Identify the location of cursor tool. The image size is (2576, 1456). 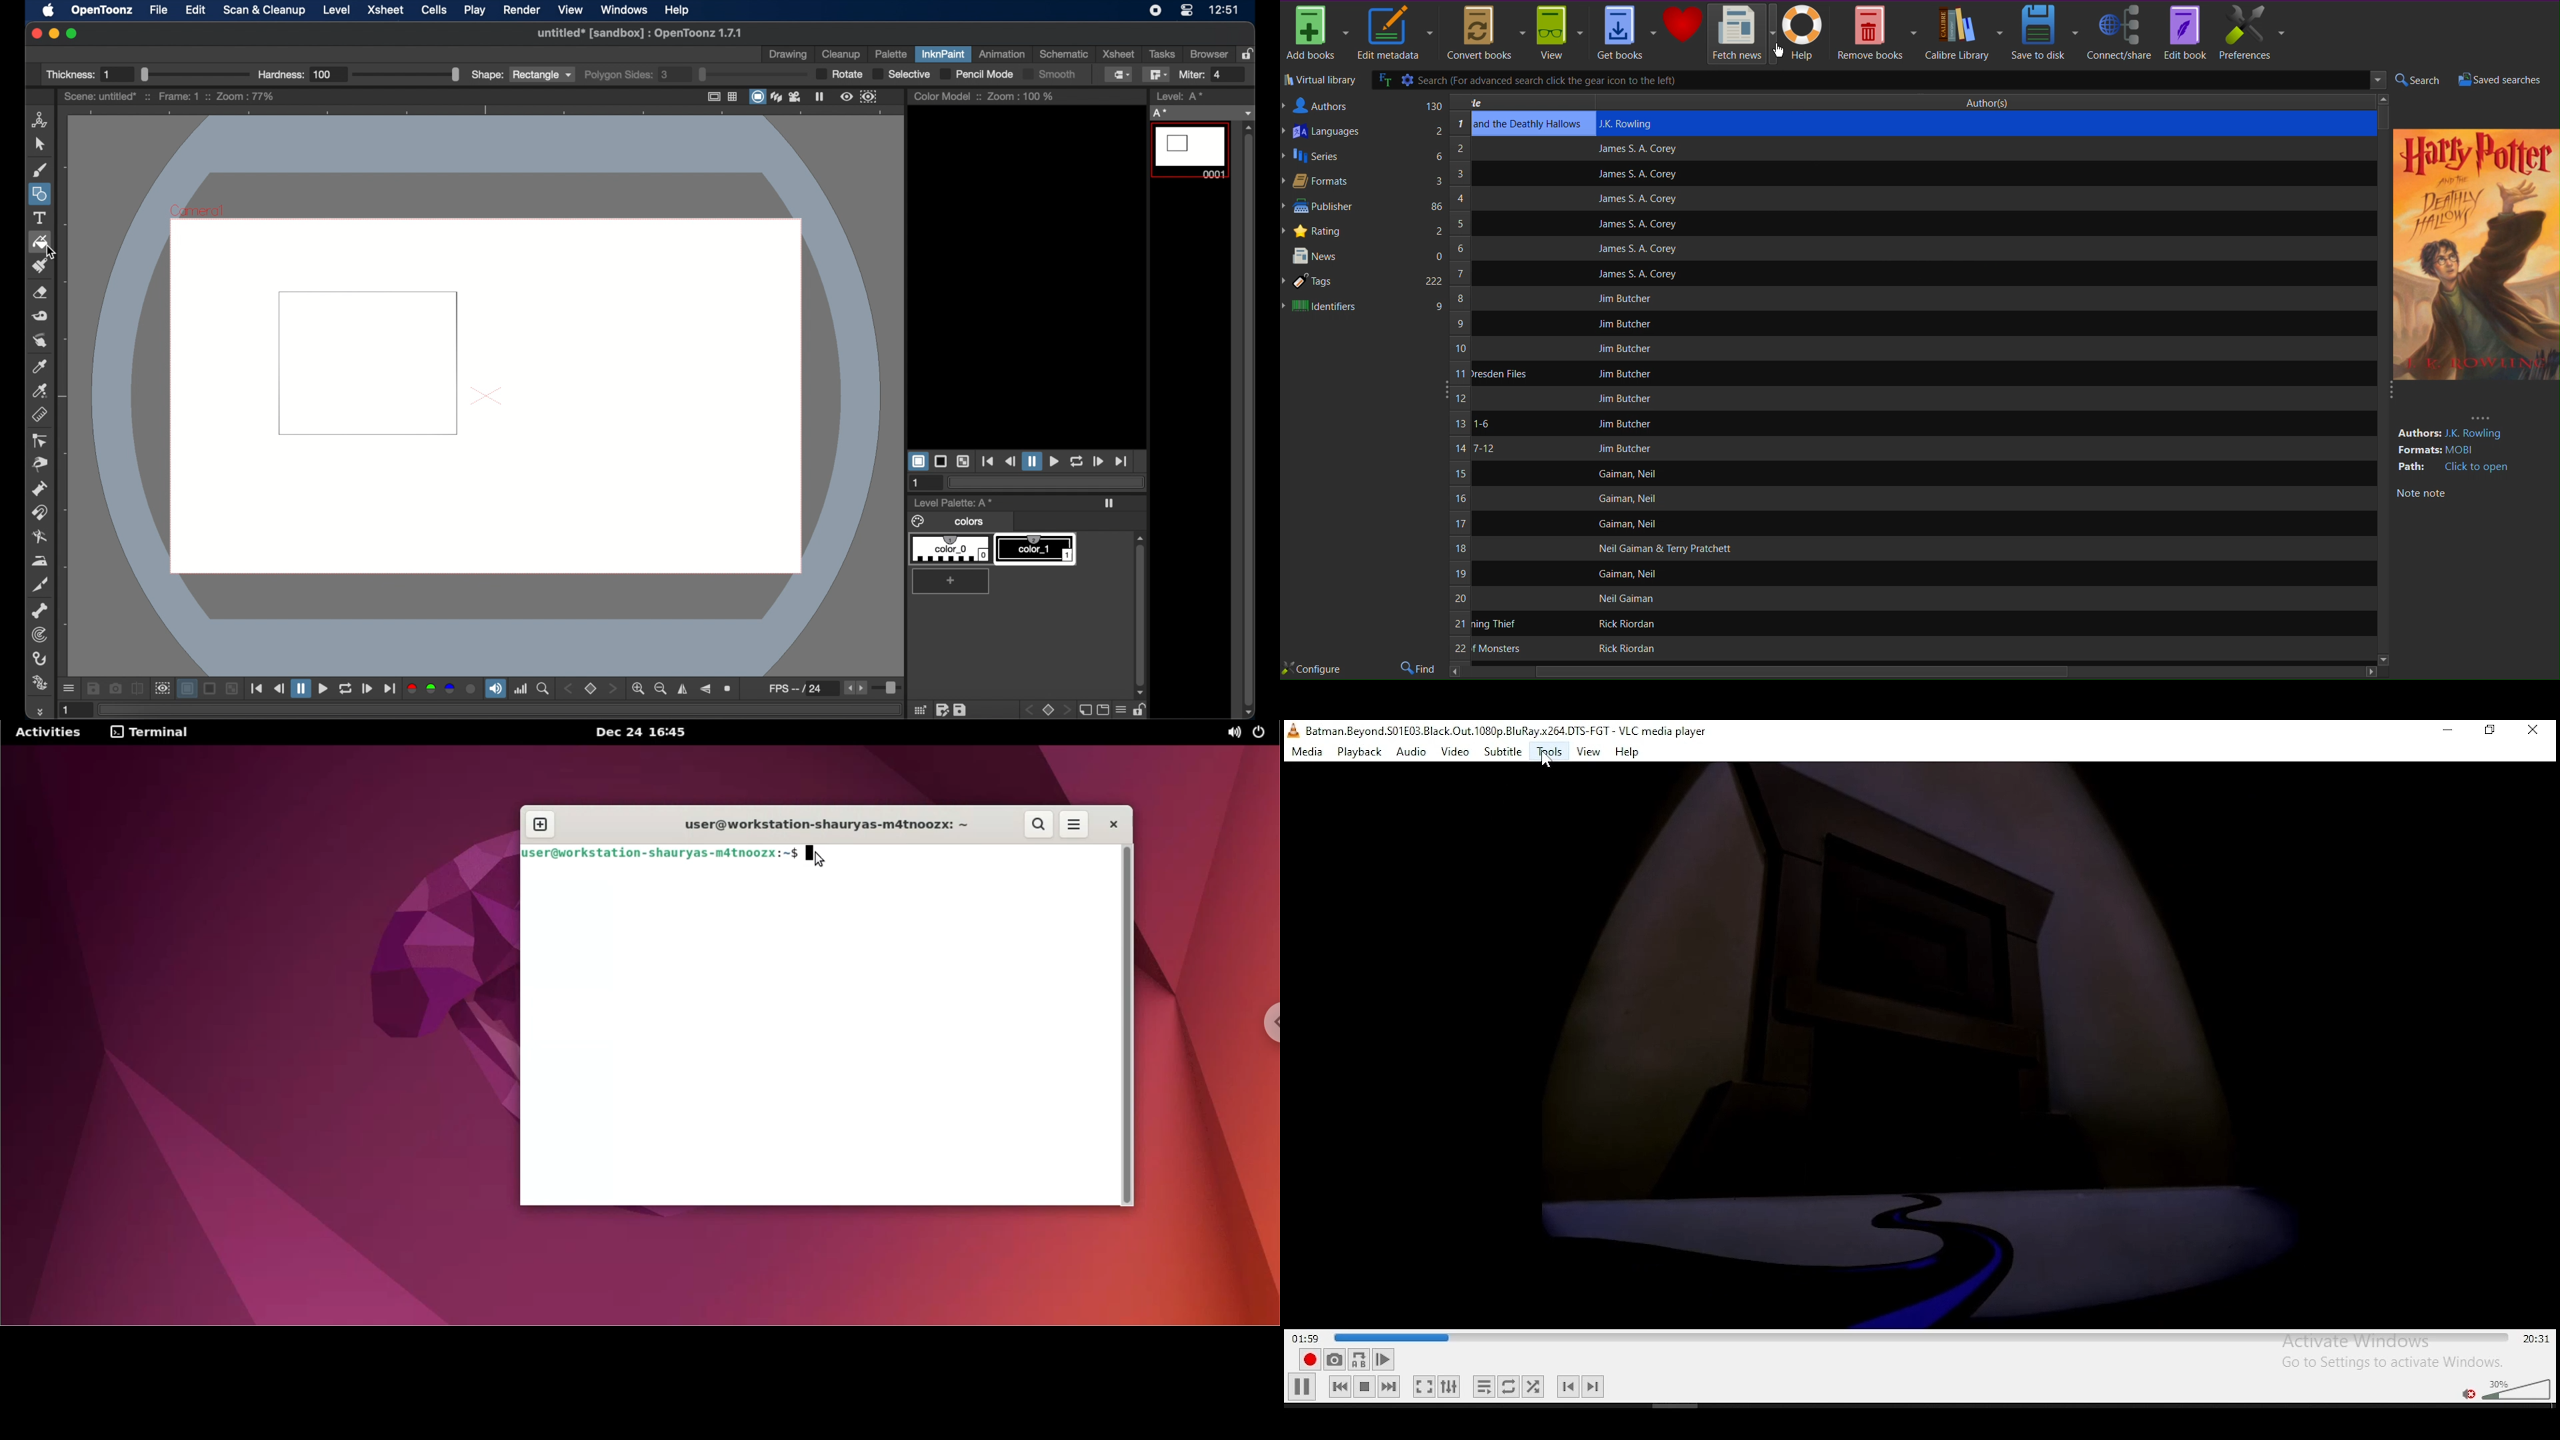
(39, 144).